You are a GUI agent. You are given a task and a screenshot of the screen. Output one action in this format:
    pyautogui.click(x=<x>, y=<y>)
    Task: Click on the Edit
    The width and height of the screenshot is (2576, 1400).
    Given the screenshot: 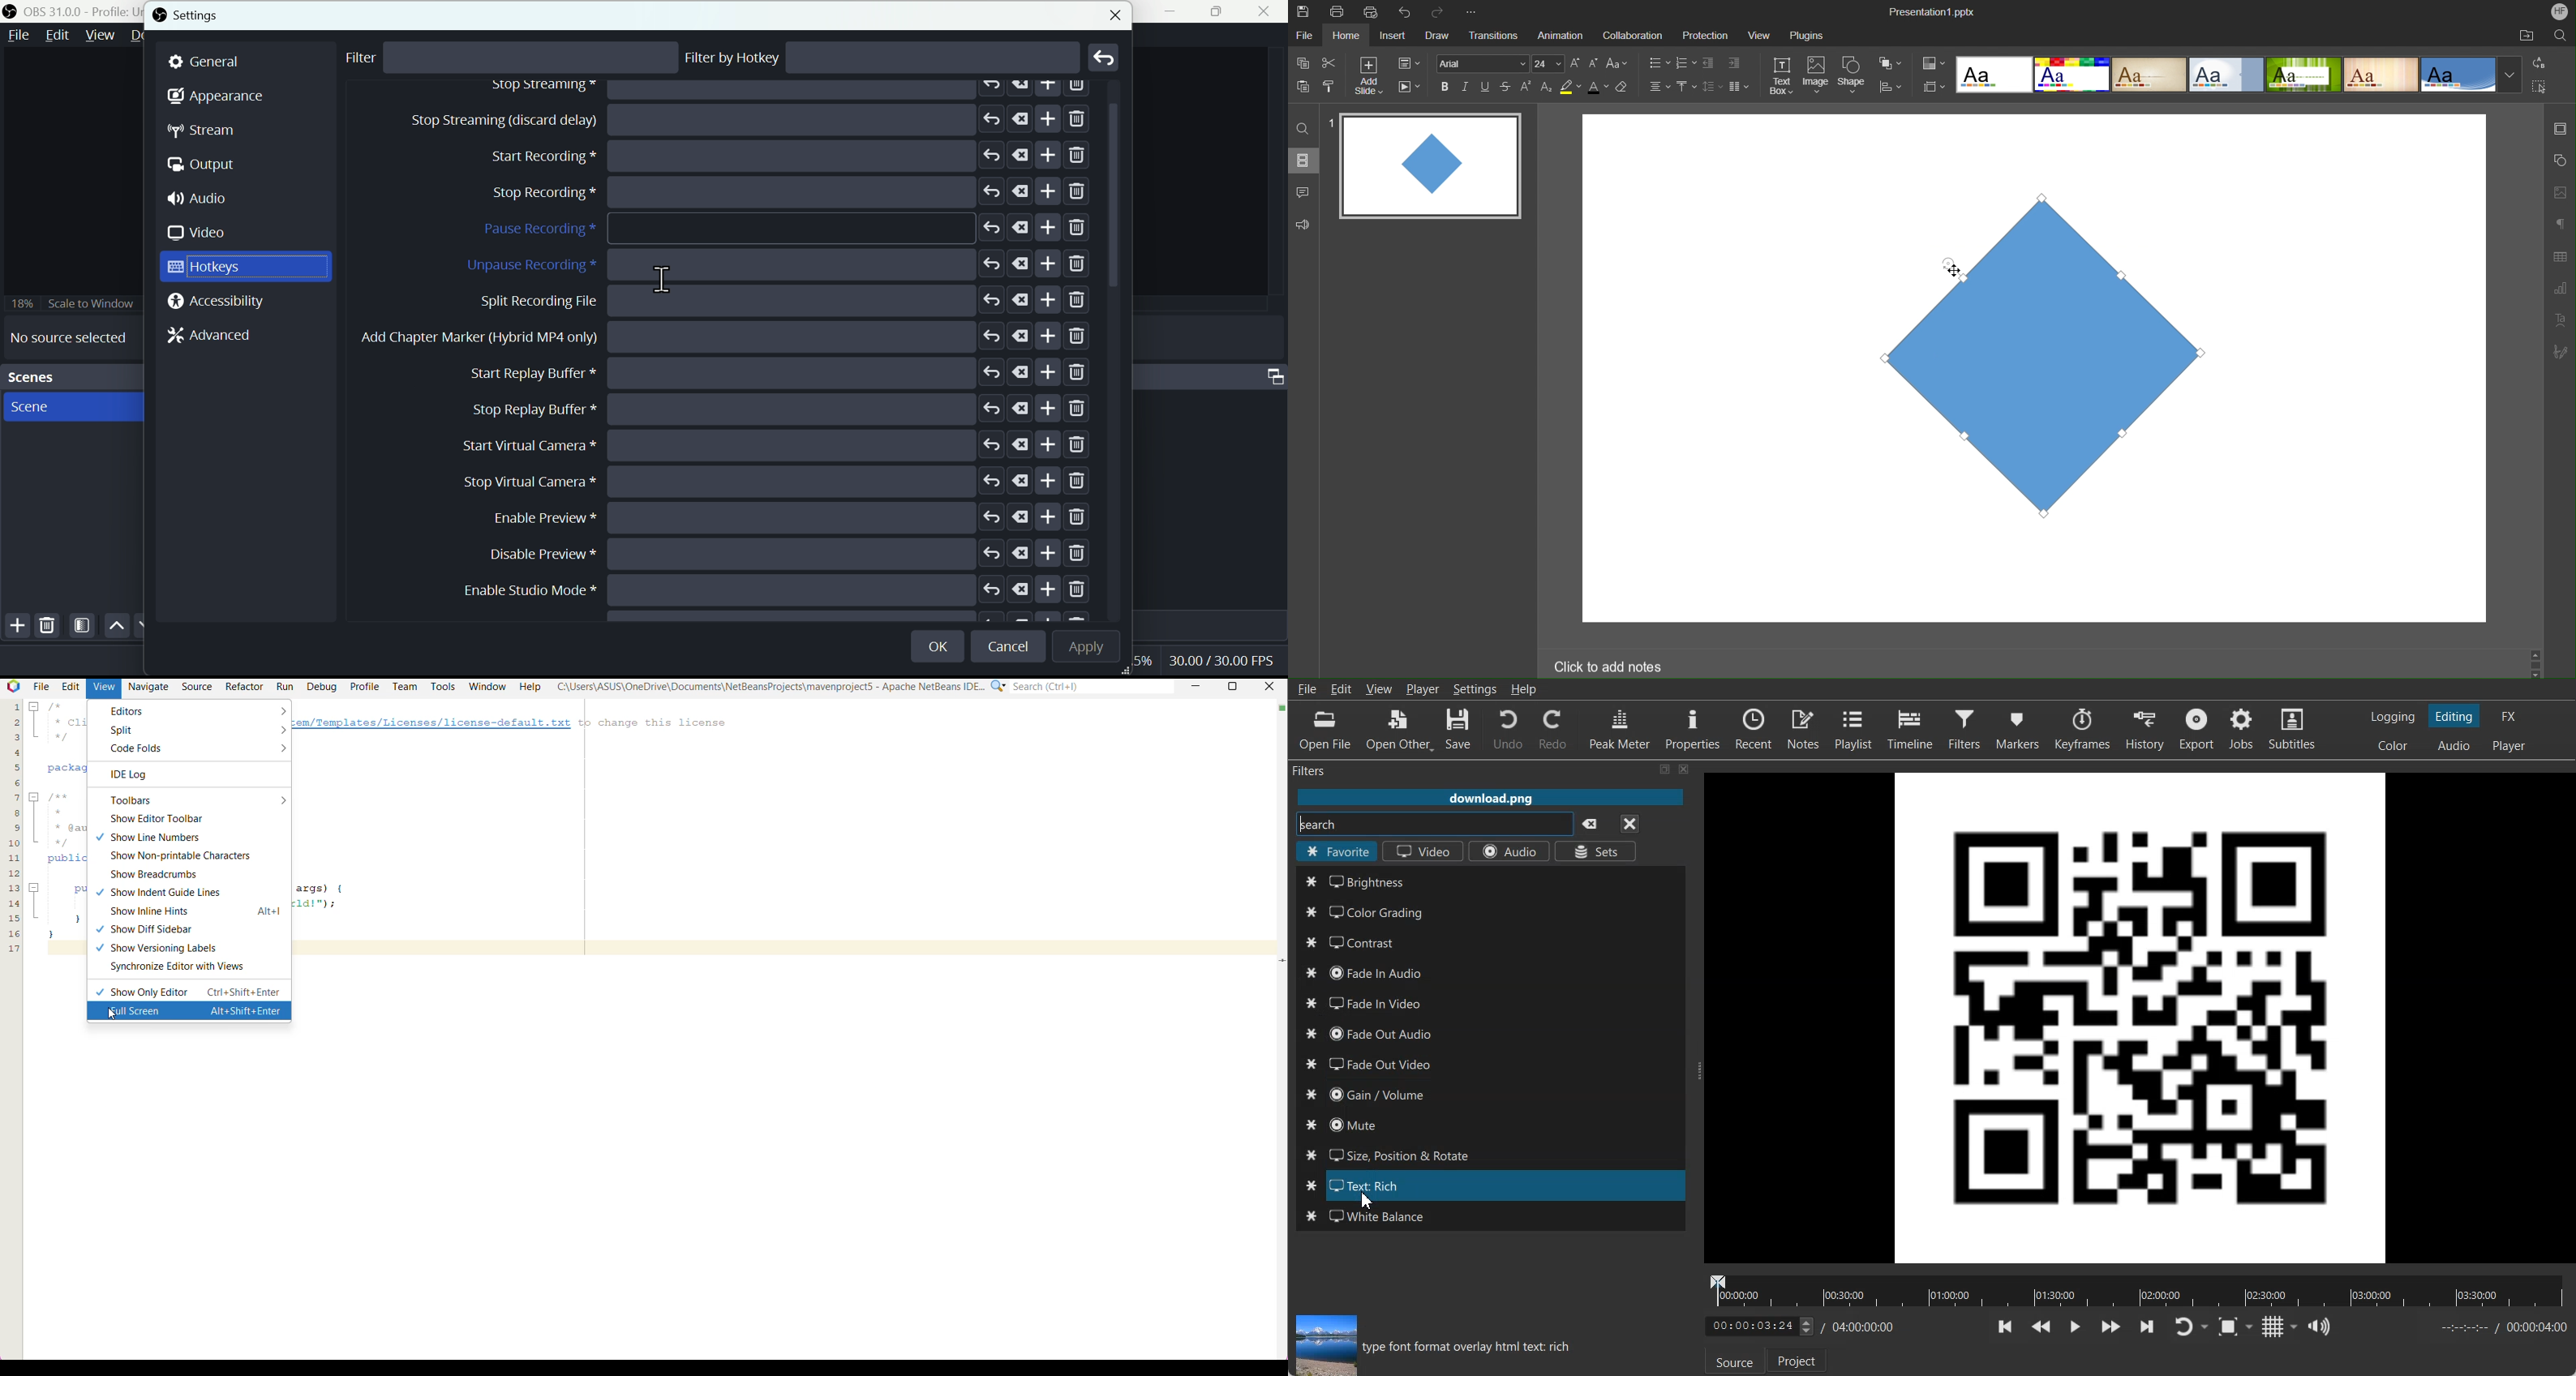 What is the action you would take?
    pyautogui.click(x=1342, y=688)
    